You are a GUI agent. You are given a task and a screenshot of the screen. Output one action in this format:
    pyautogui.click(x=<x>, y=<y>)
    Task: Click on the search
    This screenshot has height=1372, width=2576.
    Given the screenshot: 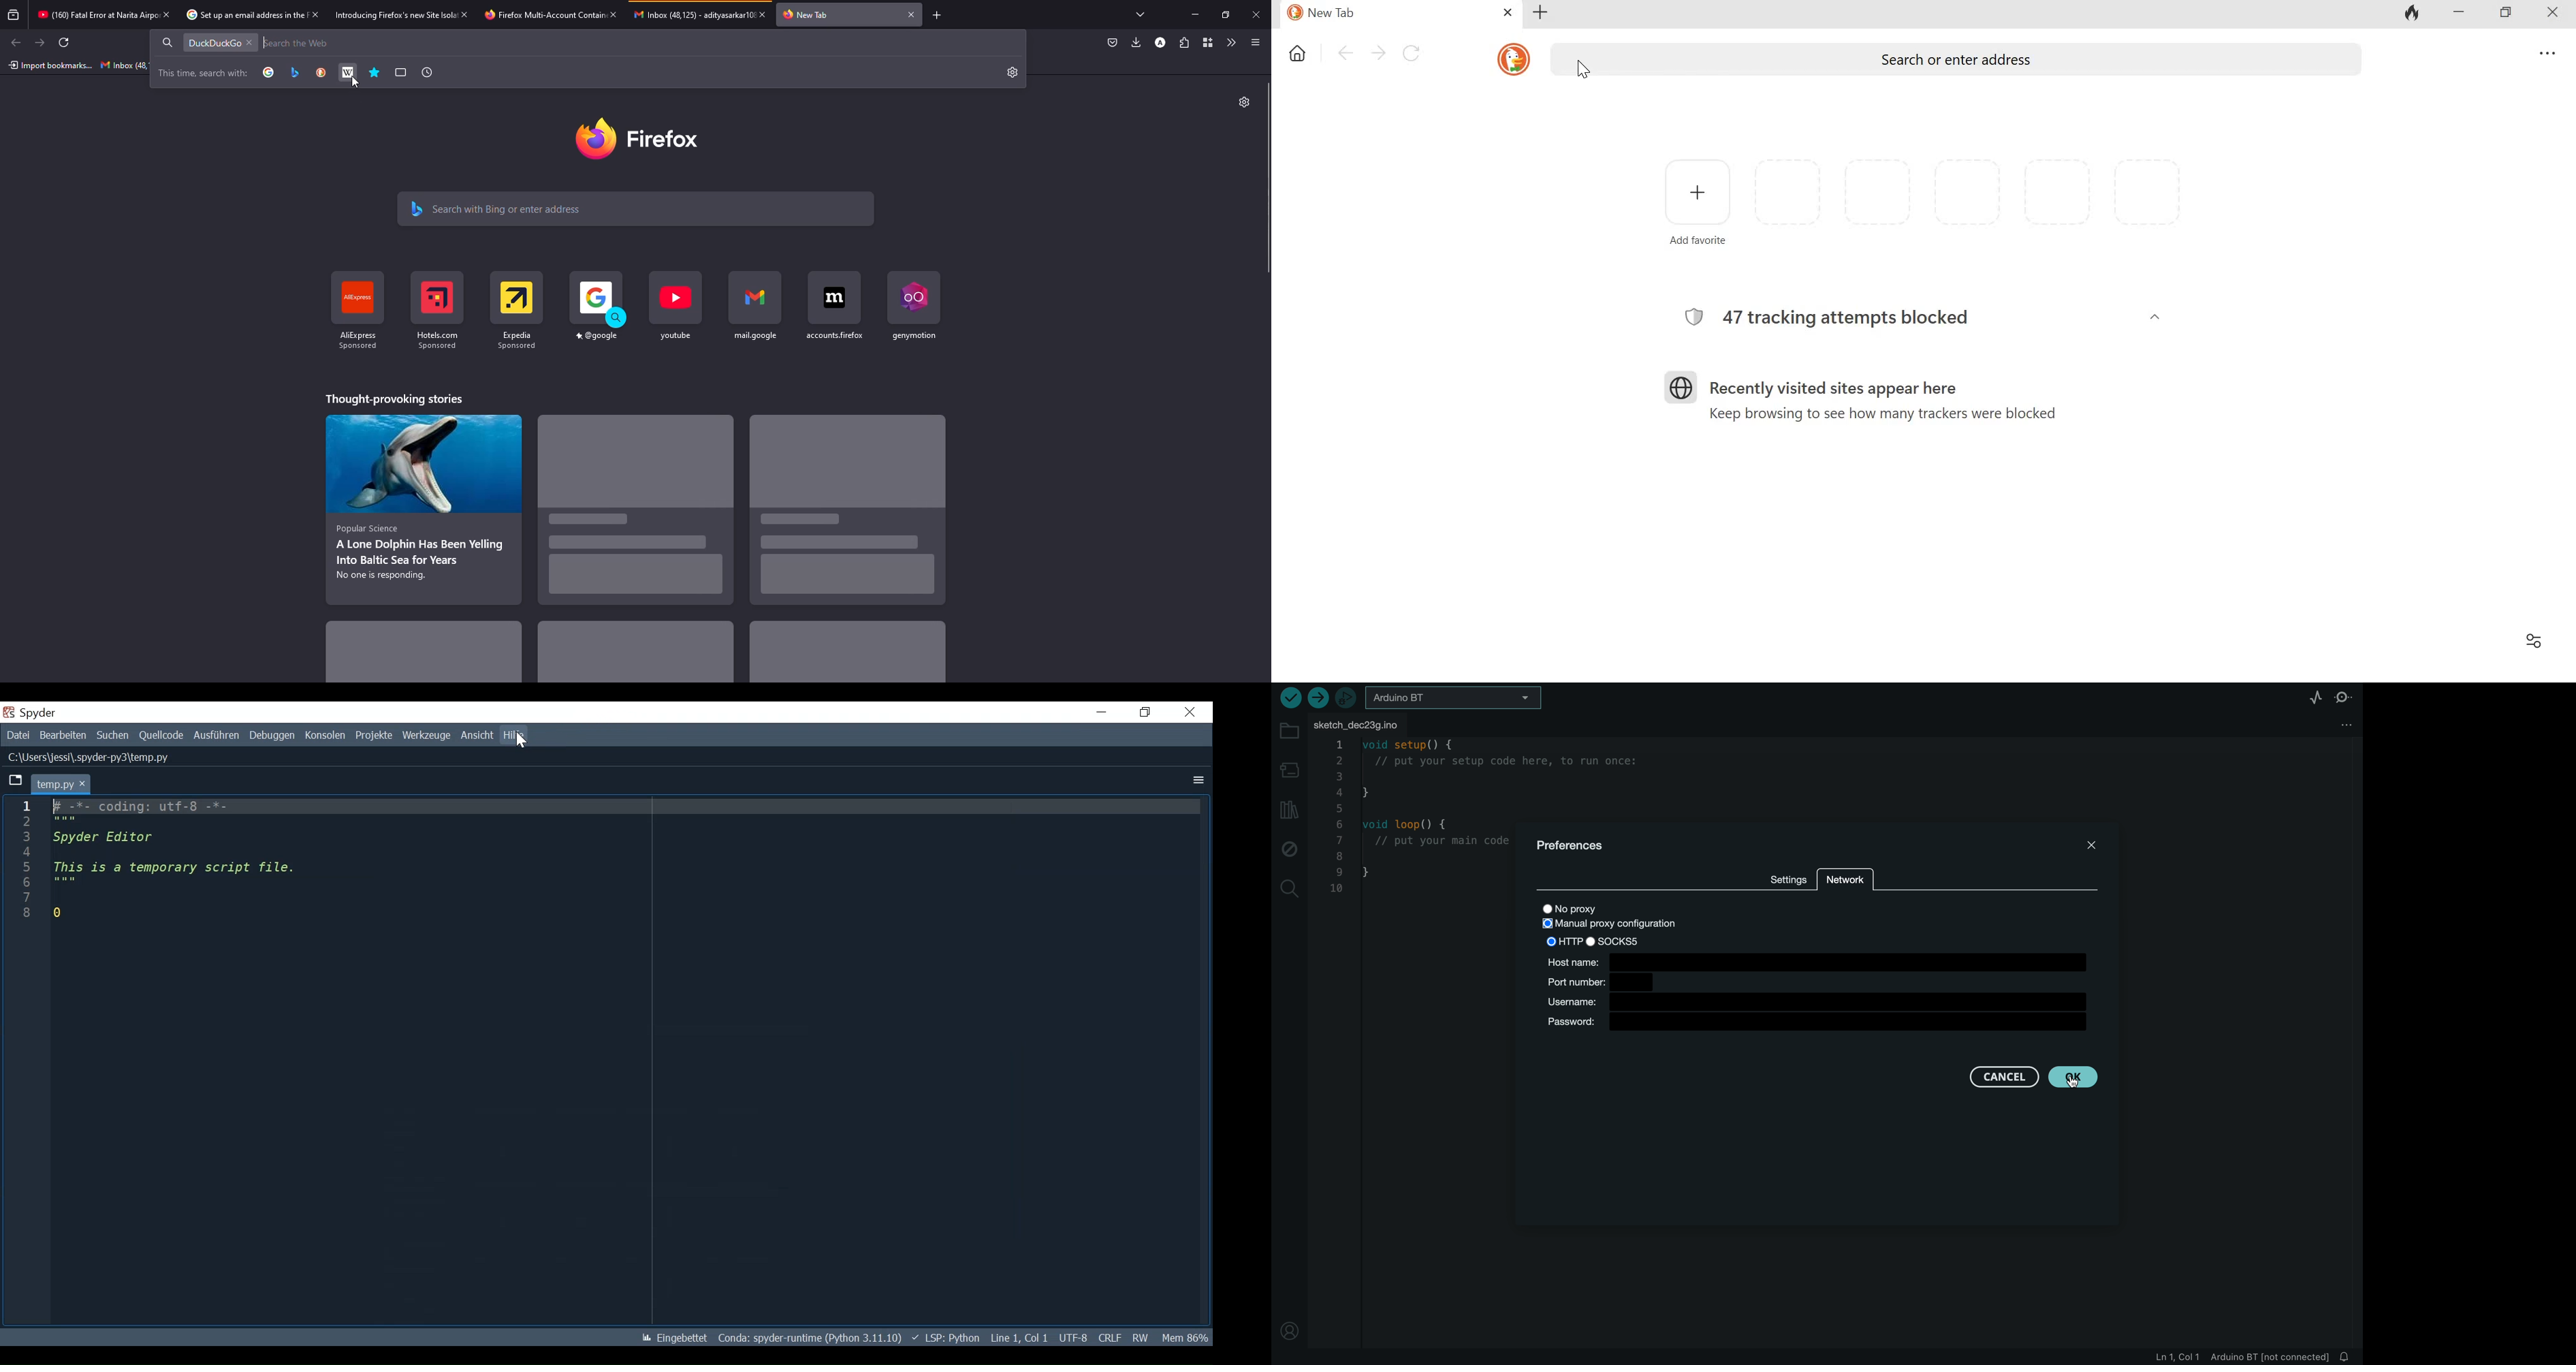 What is the action you would take?
    pyautogui.click(x=511, y=208)
    